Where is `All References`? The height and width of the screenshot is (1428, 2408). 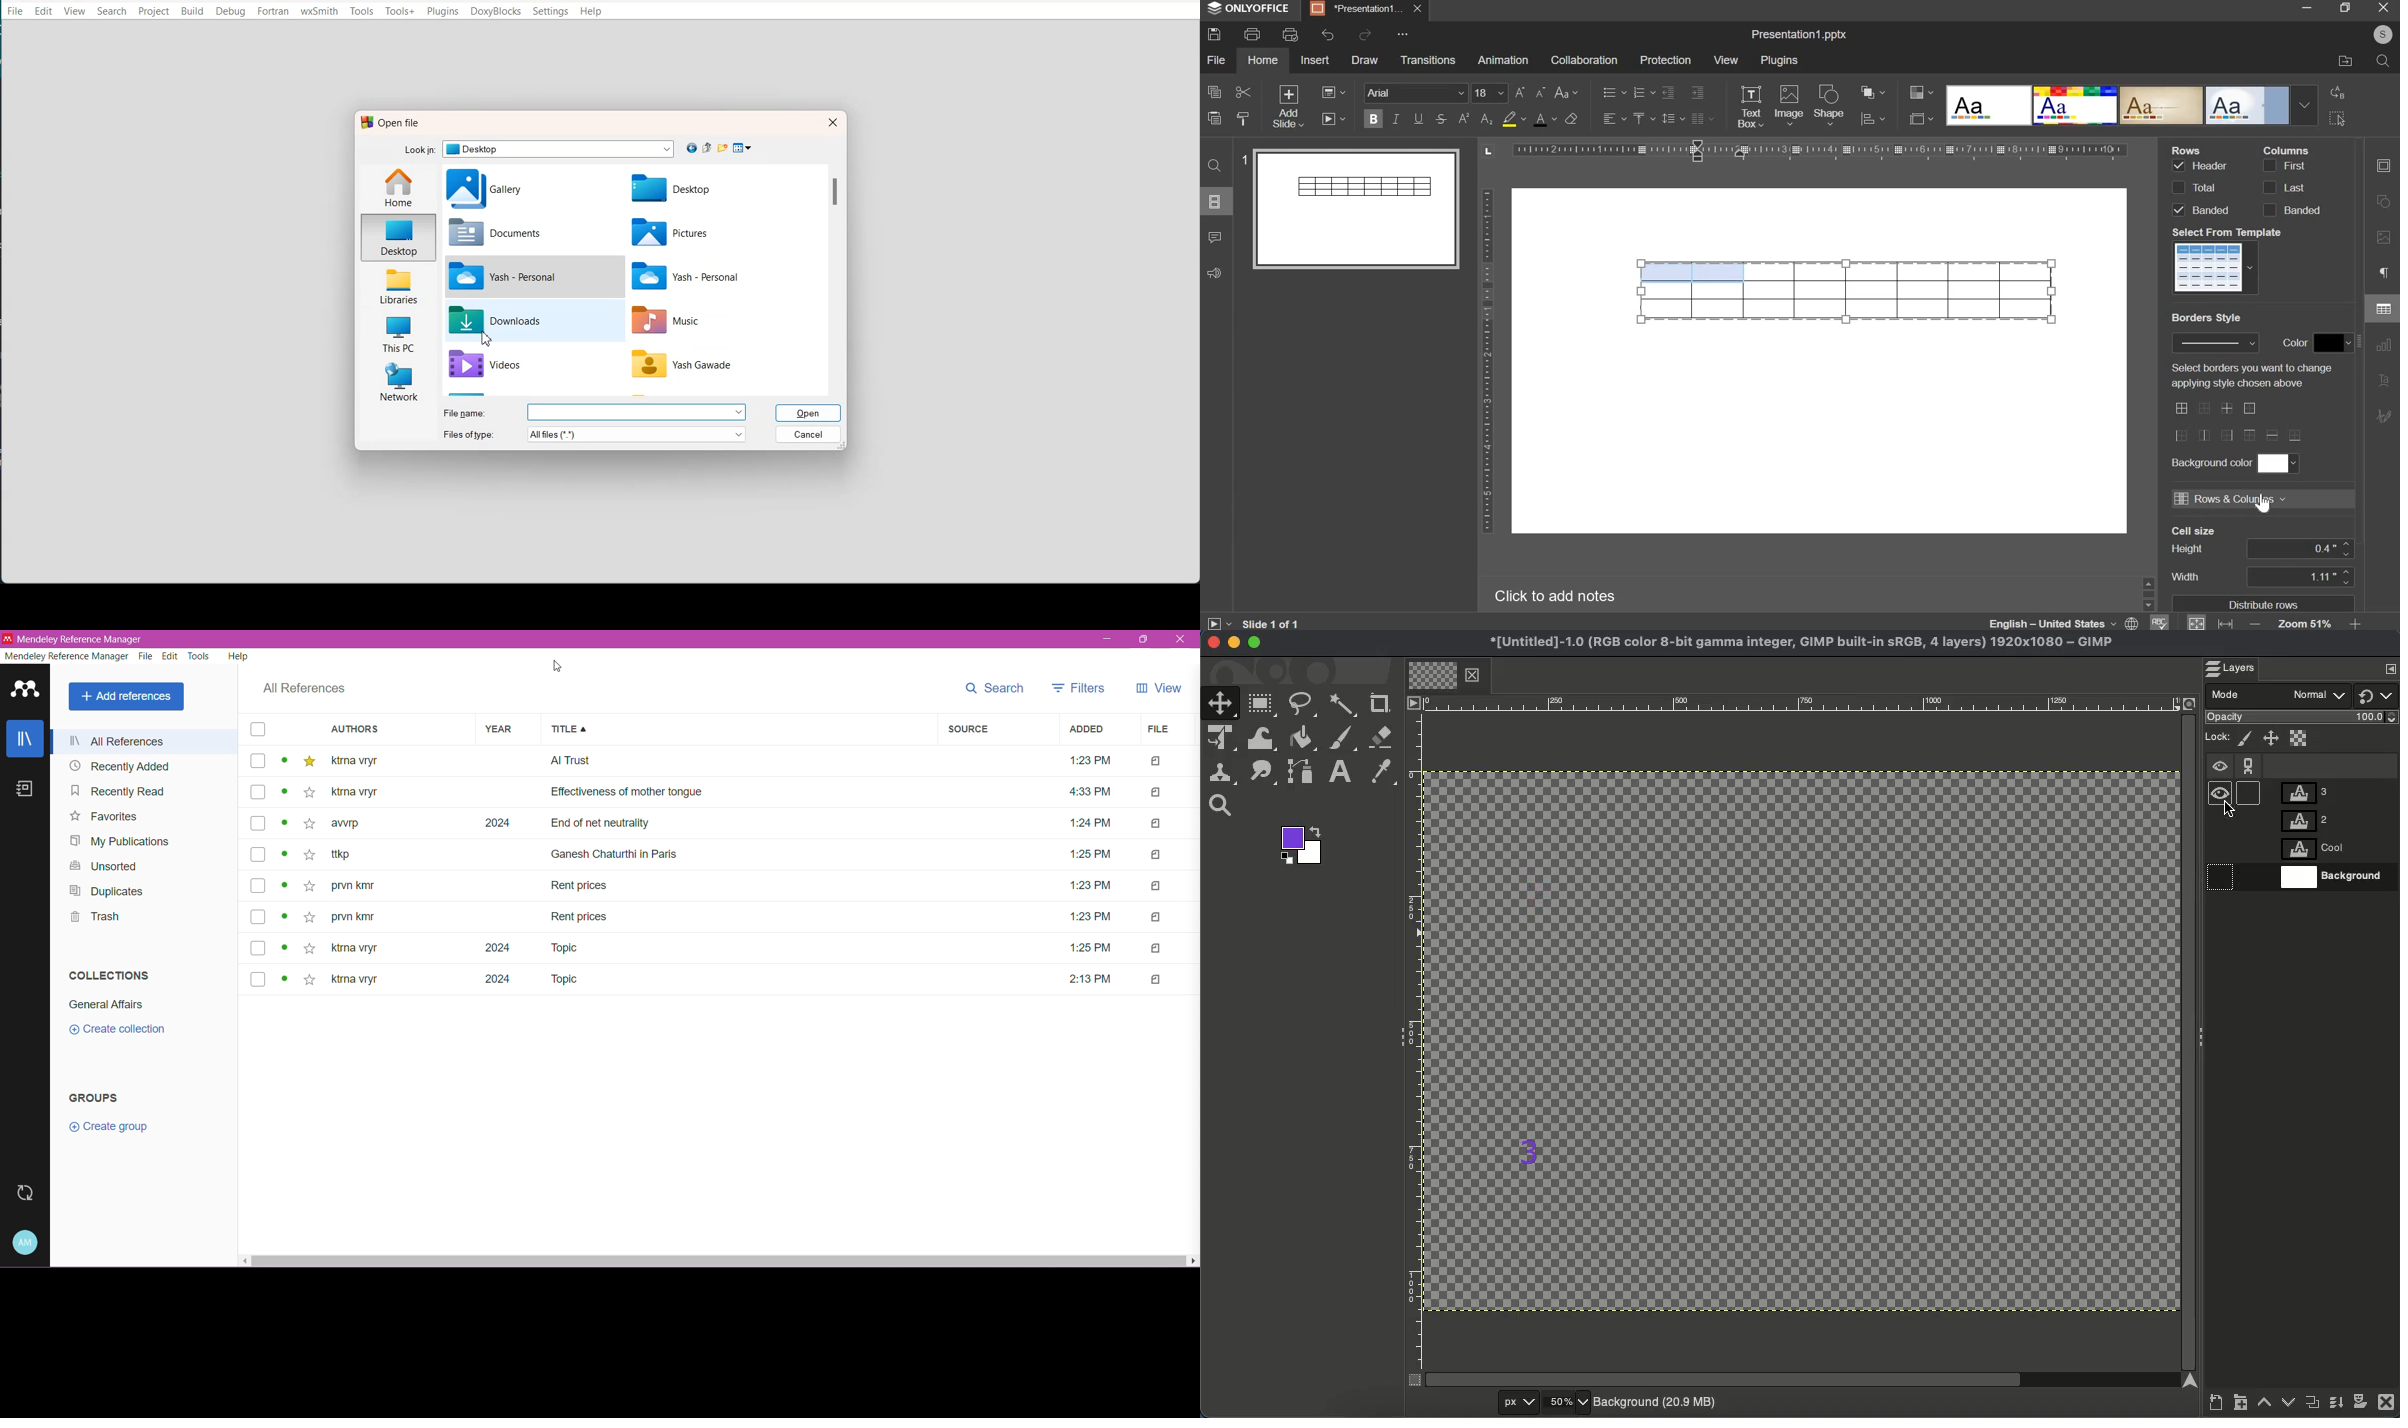 All References is located at coordinates (306, 688).